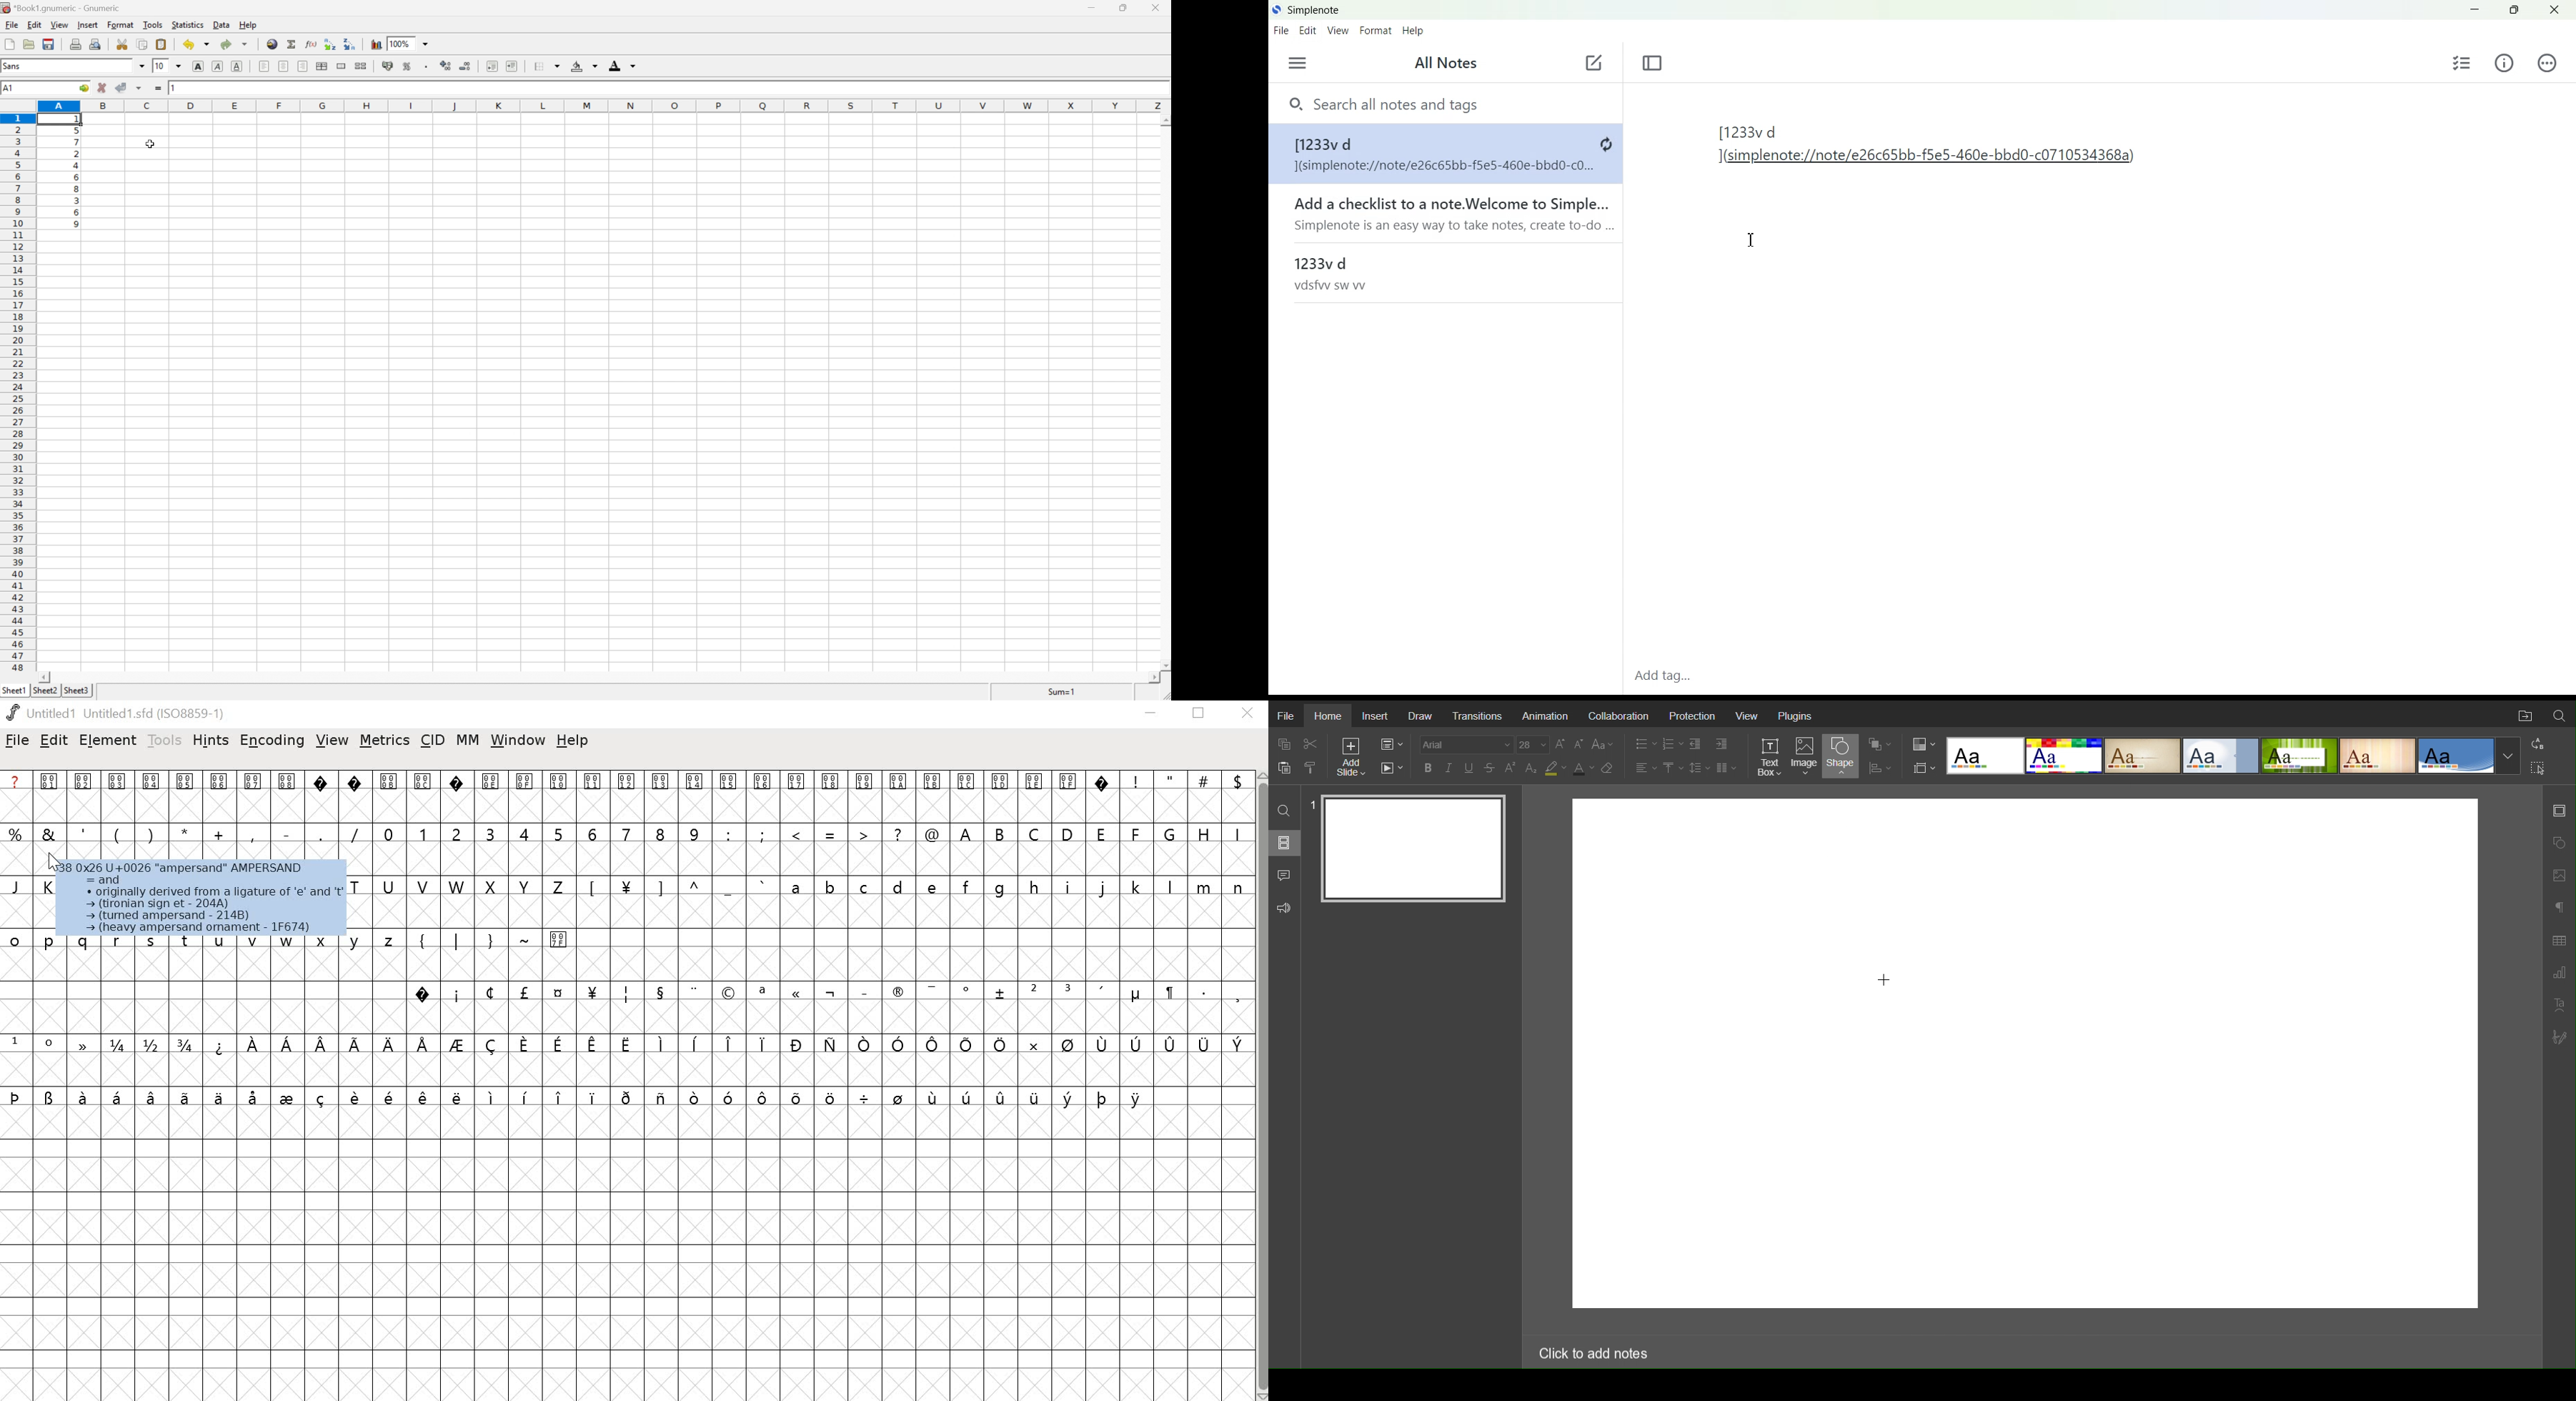 This screenshot has width=2576, height=1428. Describe the element at coordinates (388, 65) in the screenshot. I see `format selection as accounting` at that location.